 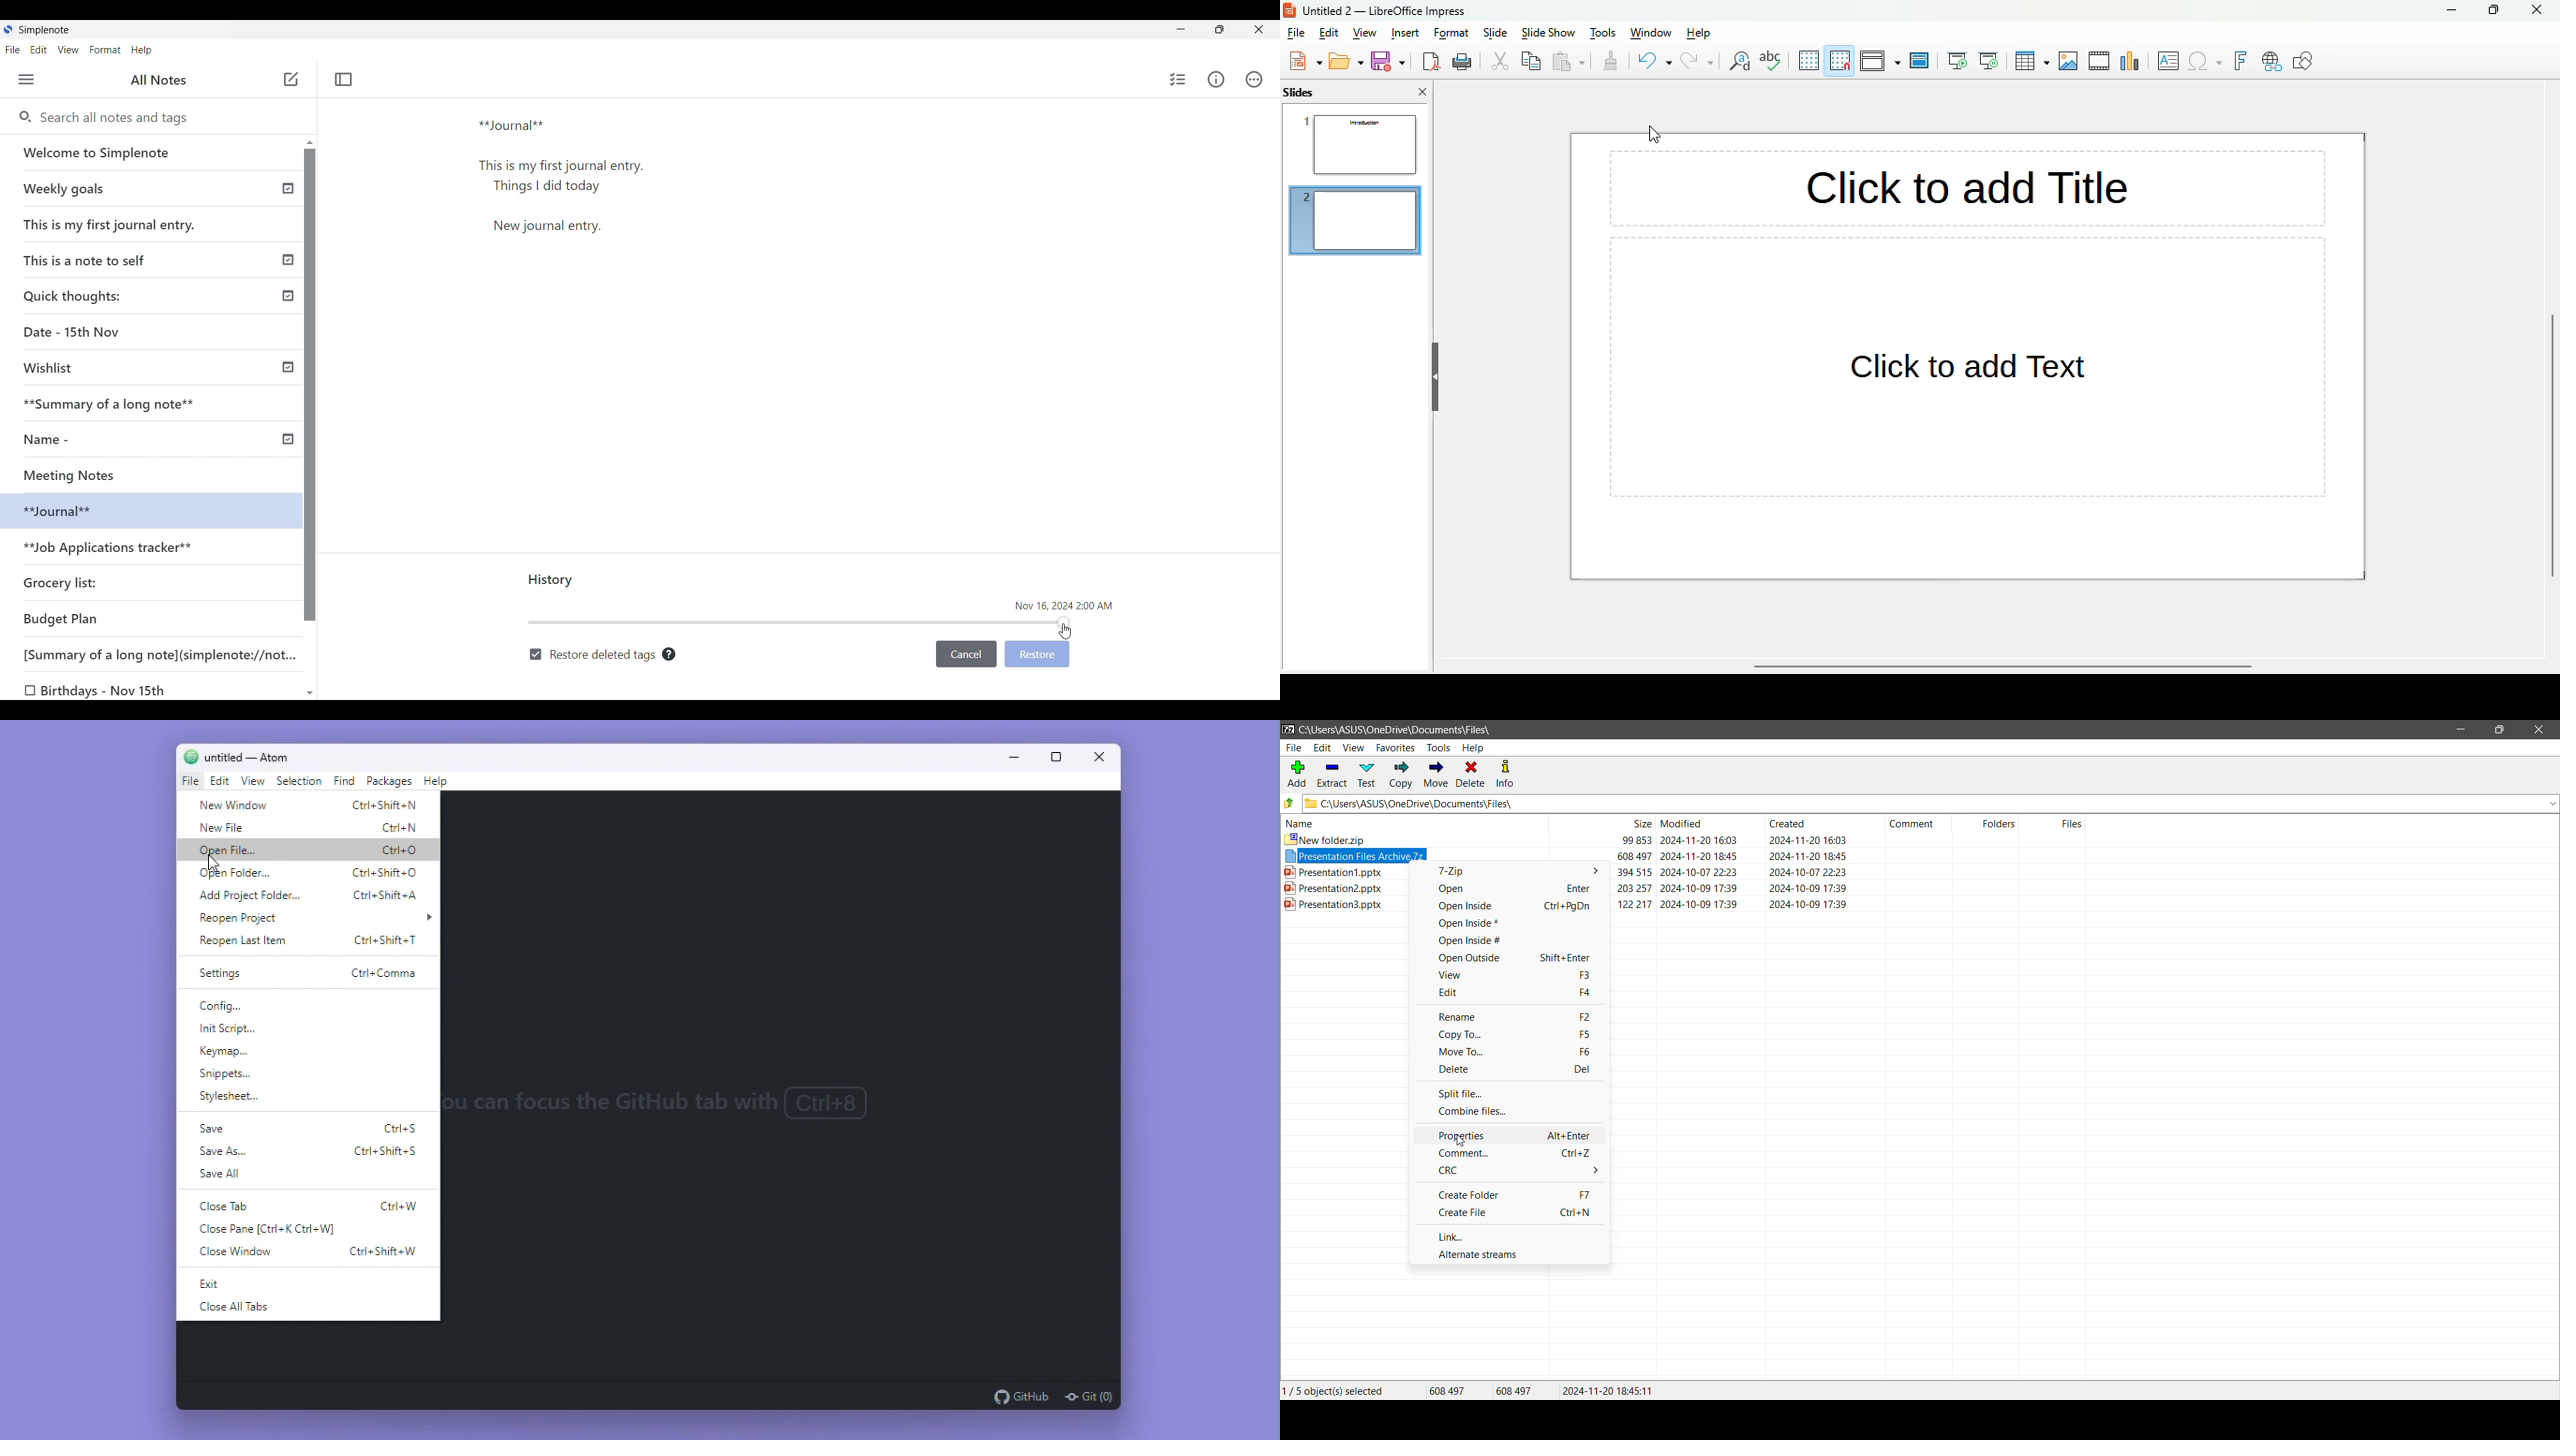 I want to click on Published notes indicated by check icon, so click(x=288, y=314).